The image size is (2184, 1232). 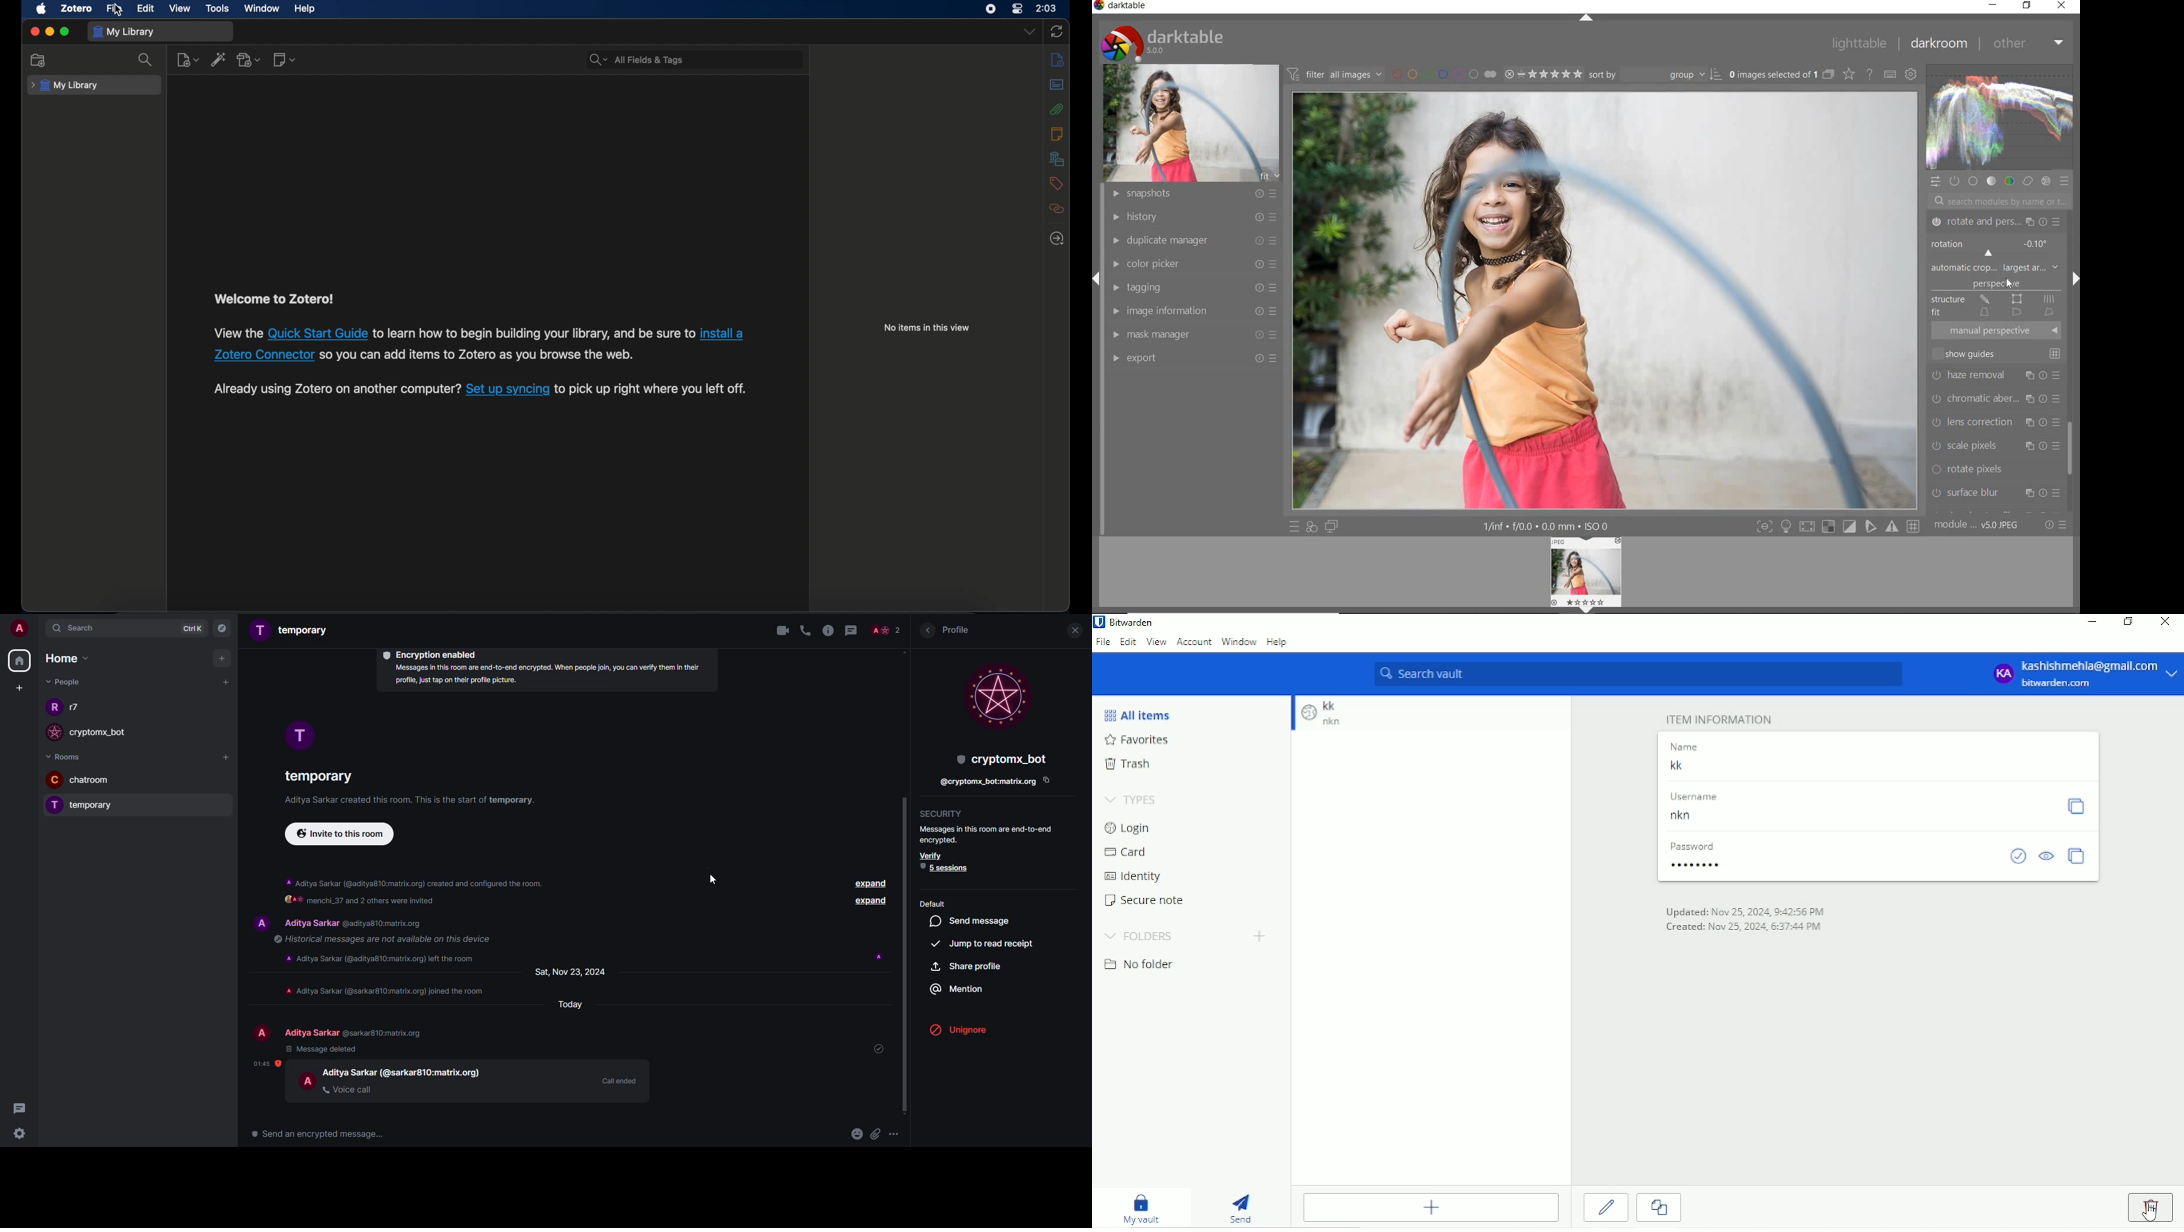 What do you see at coordinates (118, 9) in the screenshot?
I see `cursor` at bounding box center [118, 9].